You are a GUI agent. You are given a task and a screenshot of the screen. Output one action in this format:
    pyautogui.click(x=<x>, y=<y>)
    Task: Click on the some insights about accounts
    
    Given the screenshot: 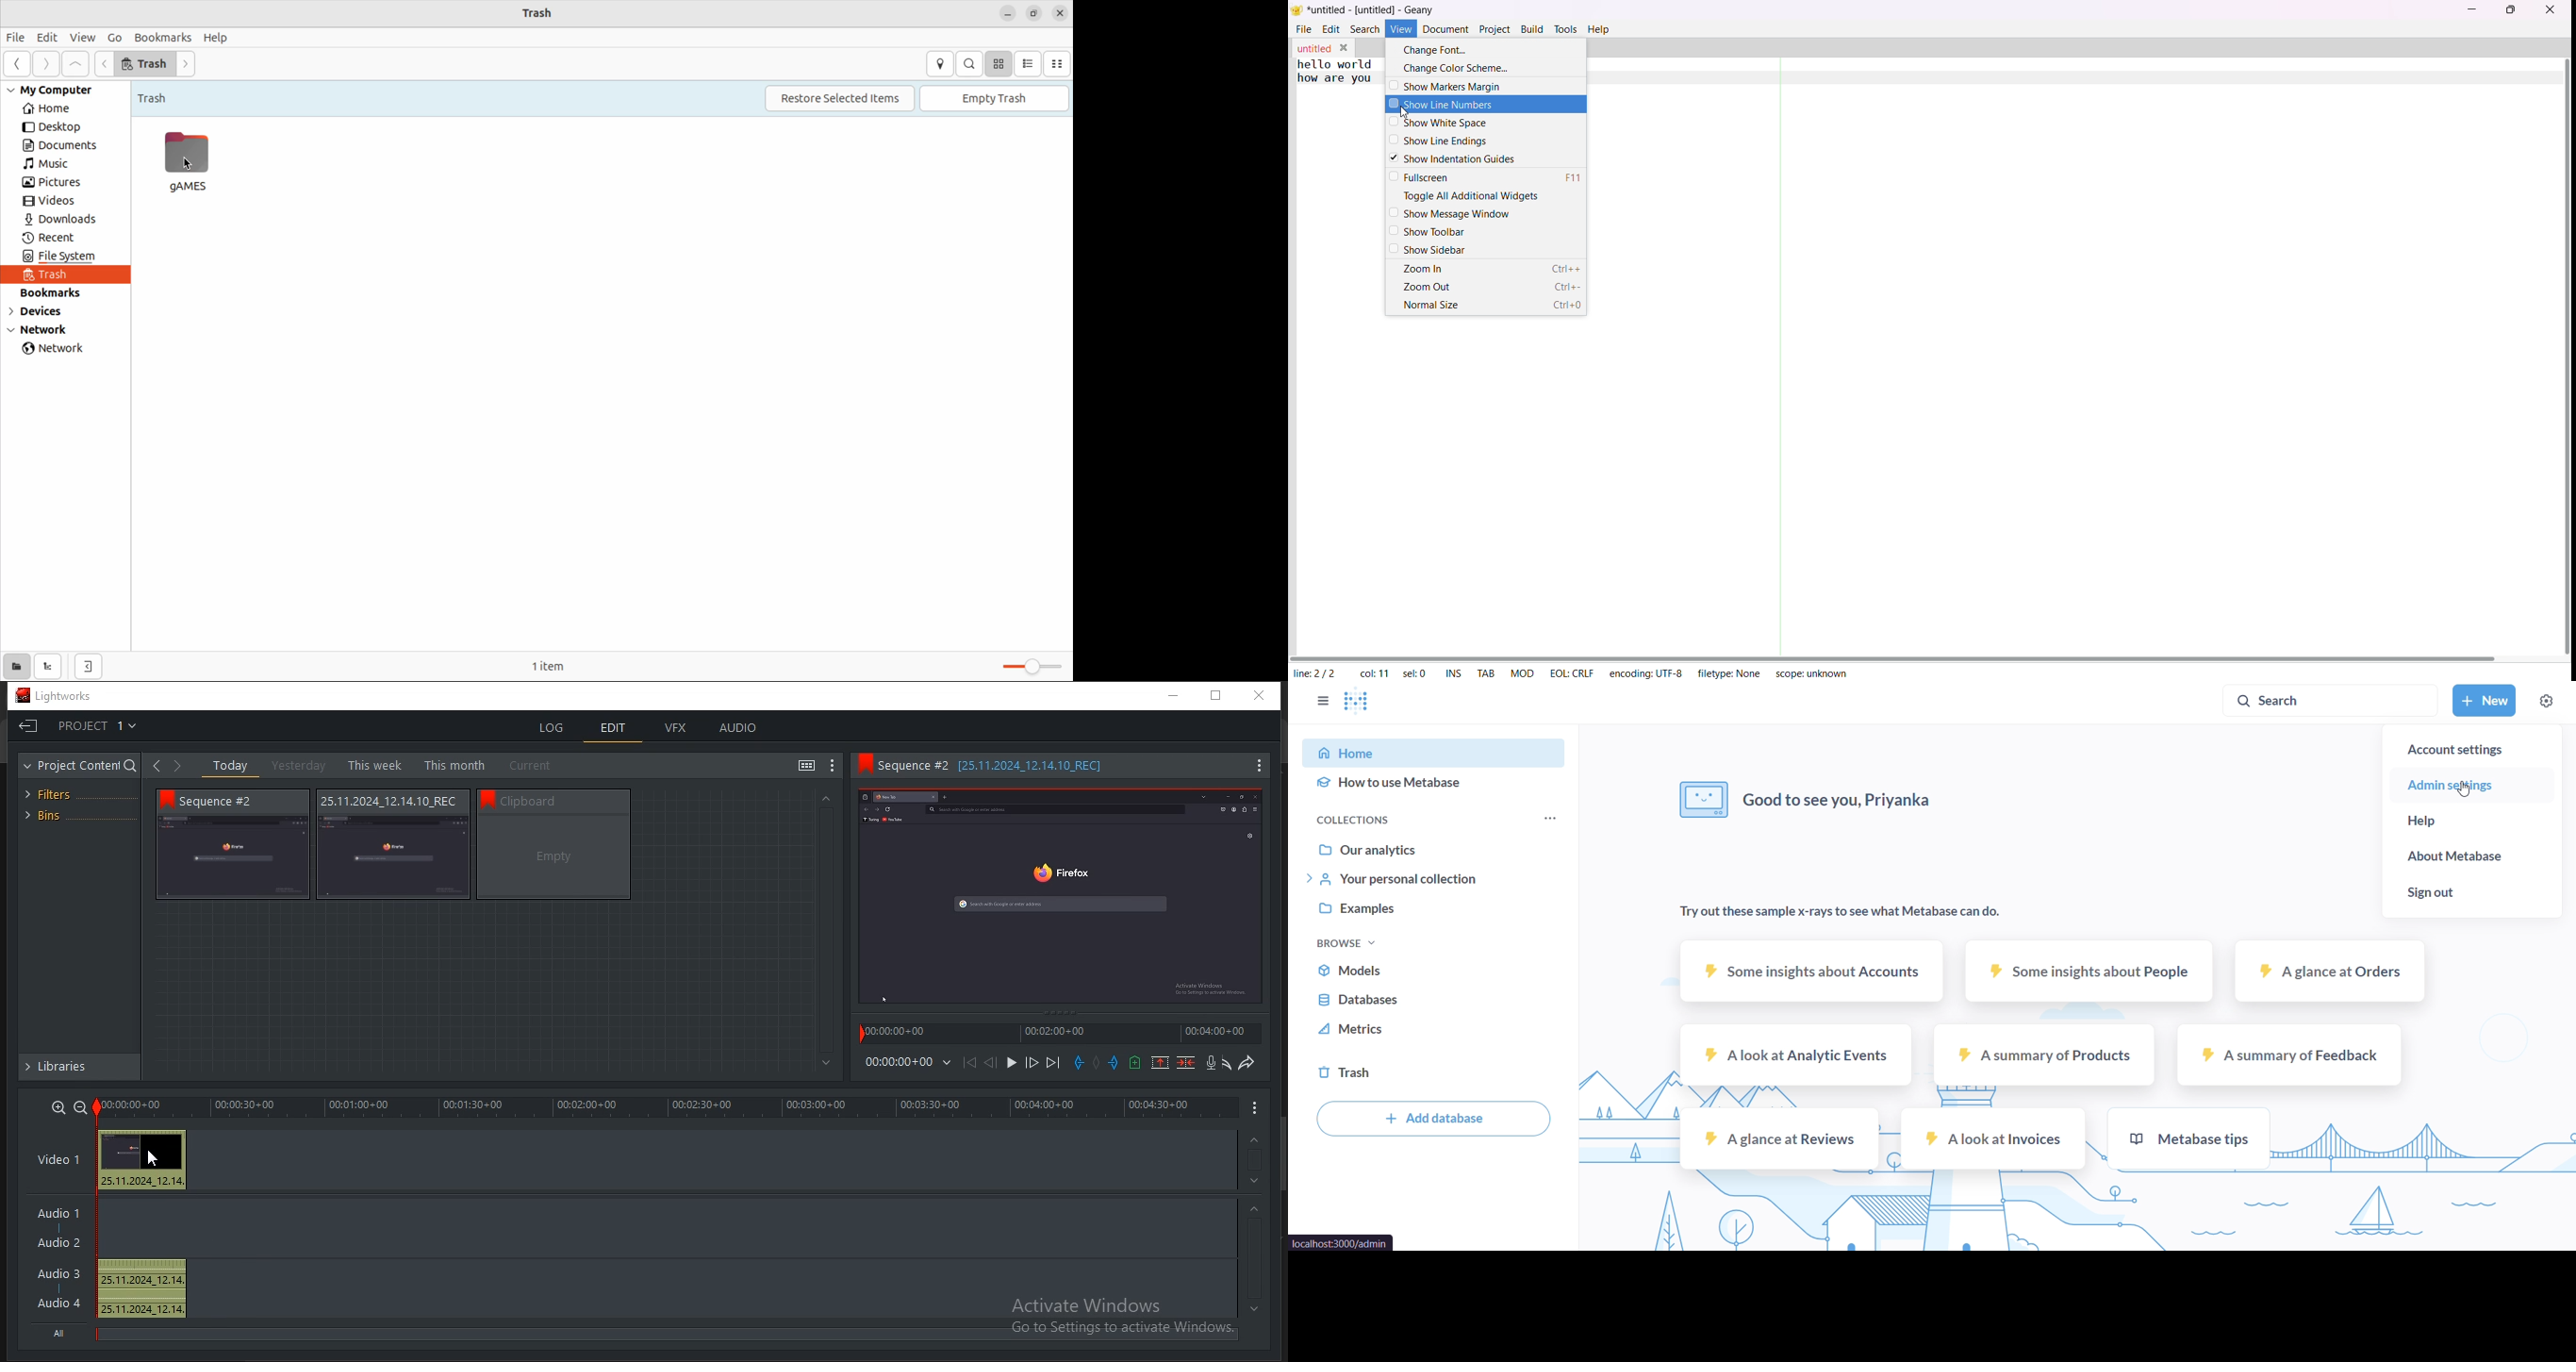 What is the action you would take?
    pyautogui.click(x=1807, y=971)
    